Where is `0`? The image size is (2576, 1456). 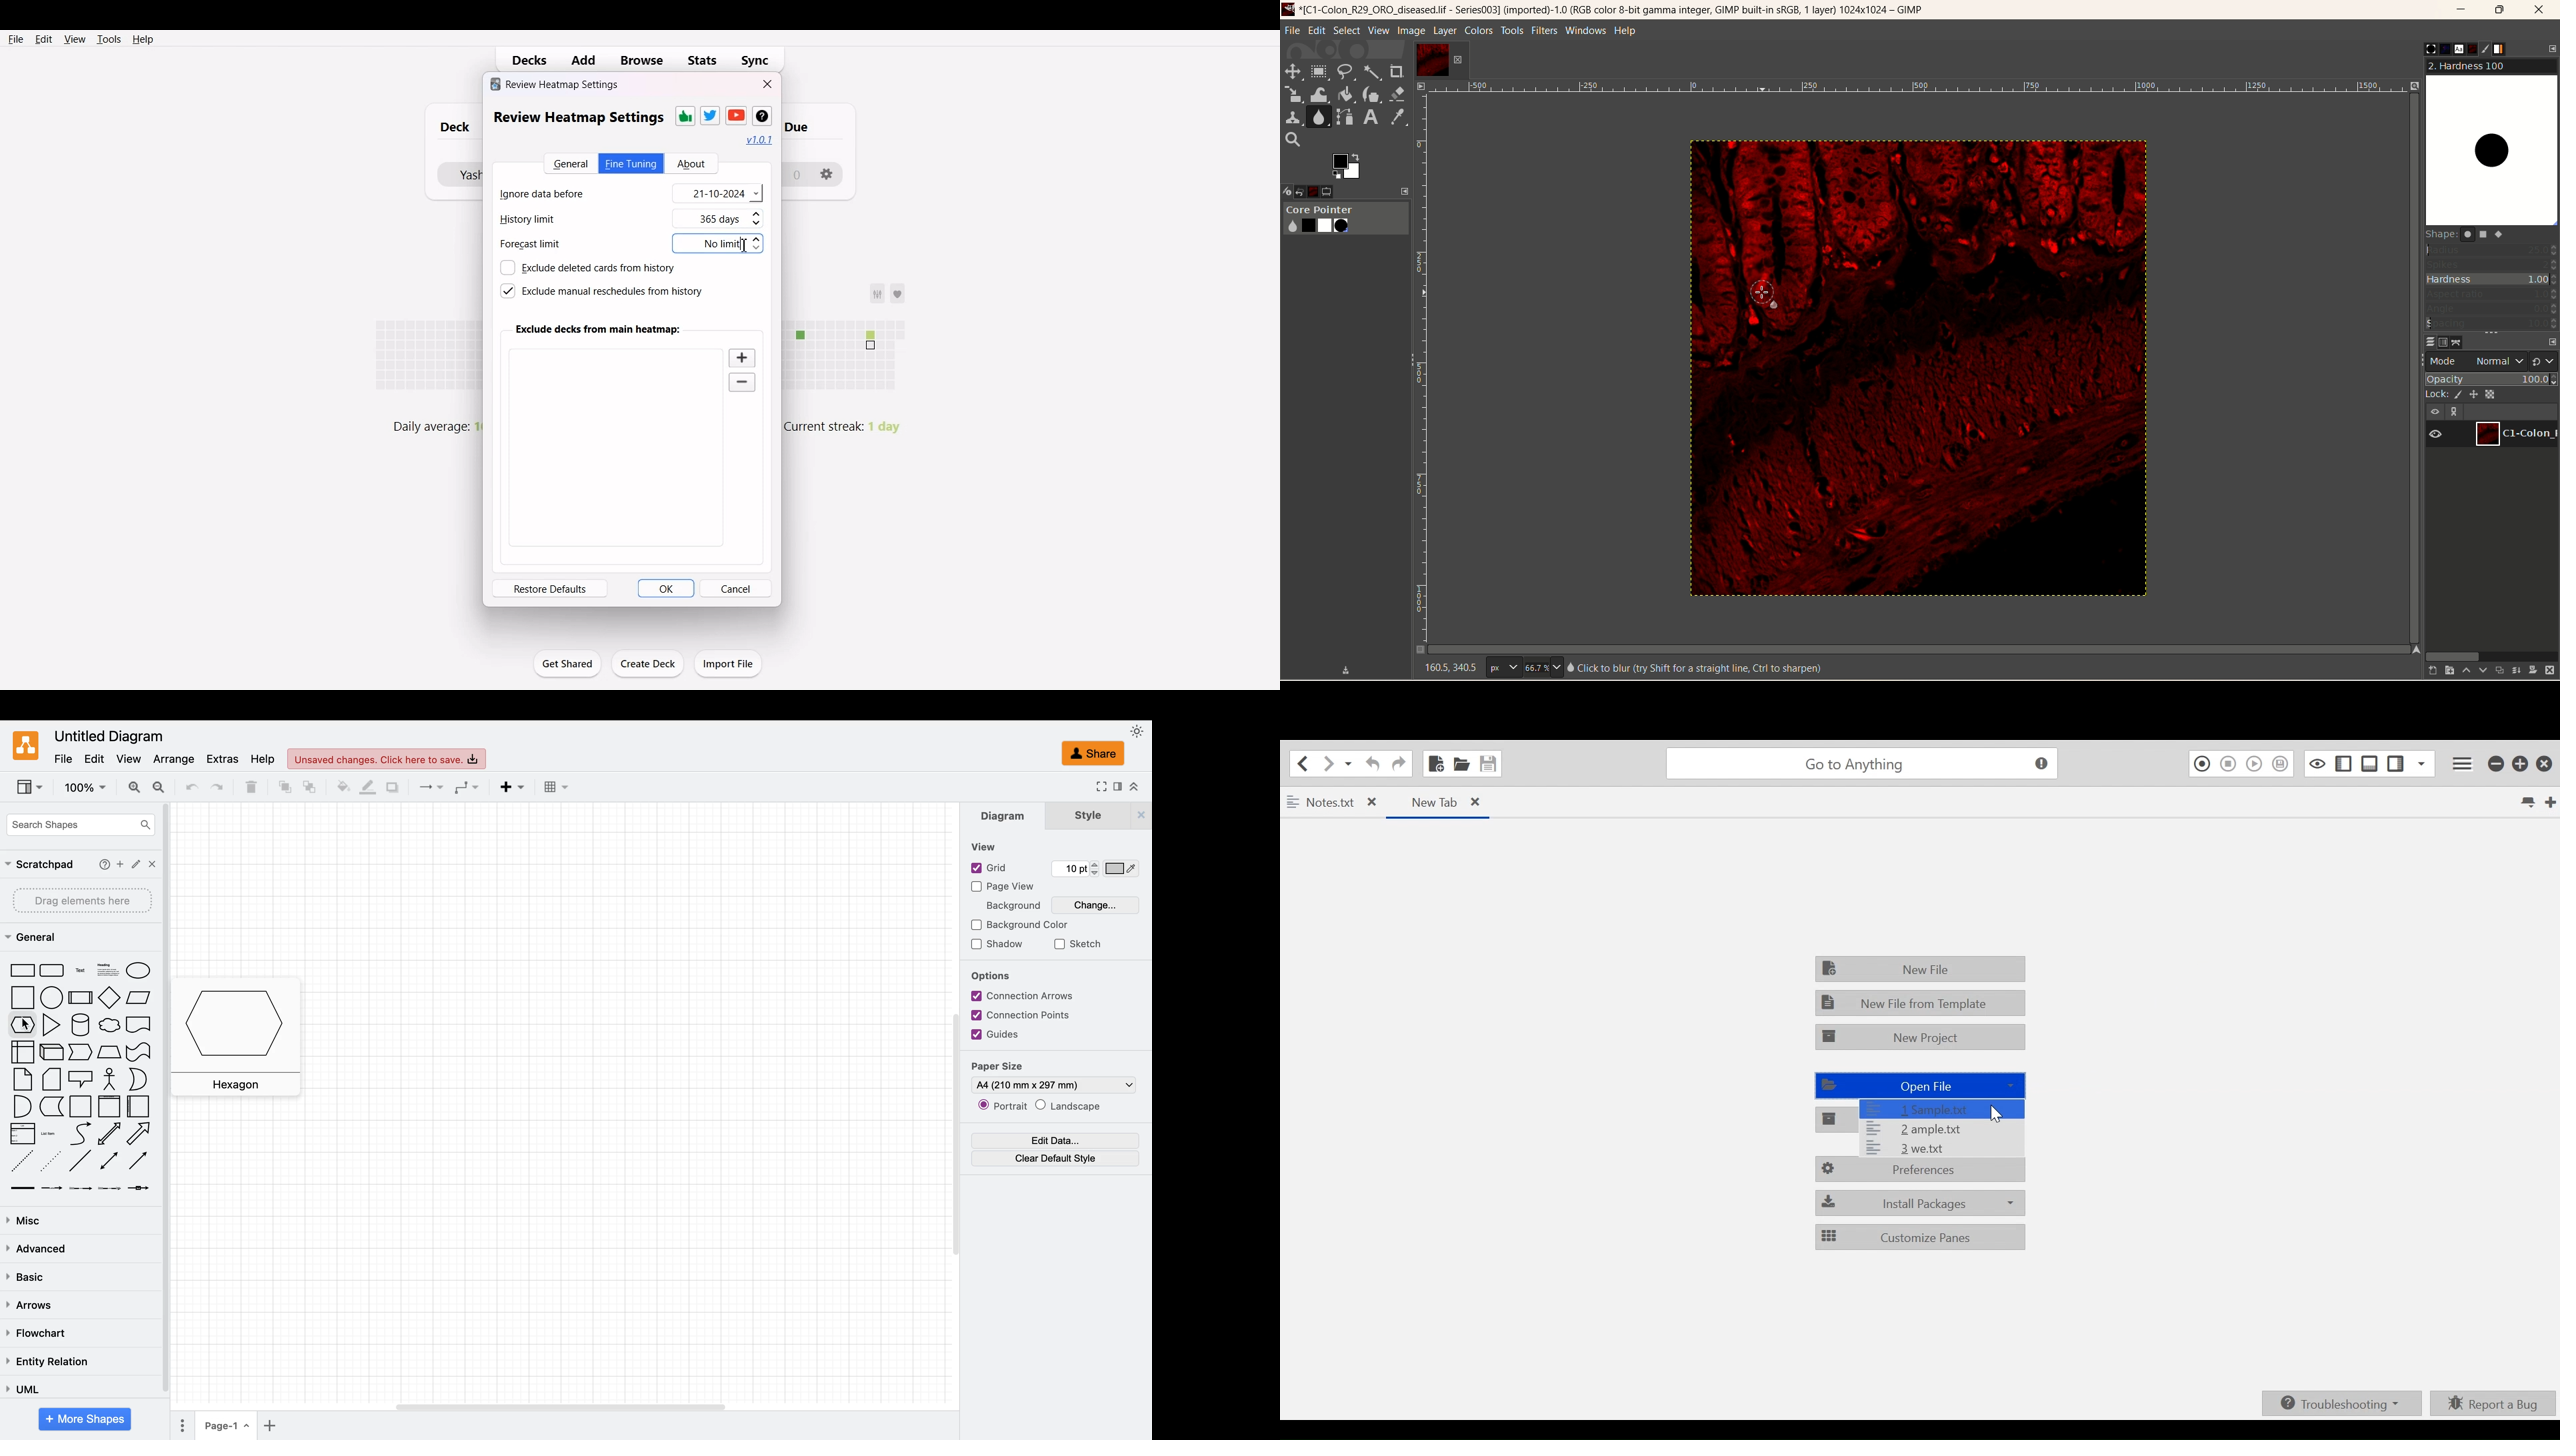 0 is located at coordinates (795, 173).